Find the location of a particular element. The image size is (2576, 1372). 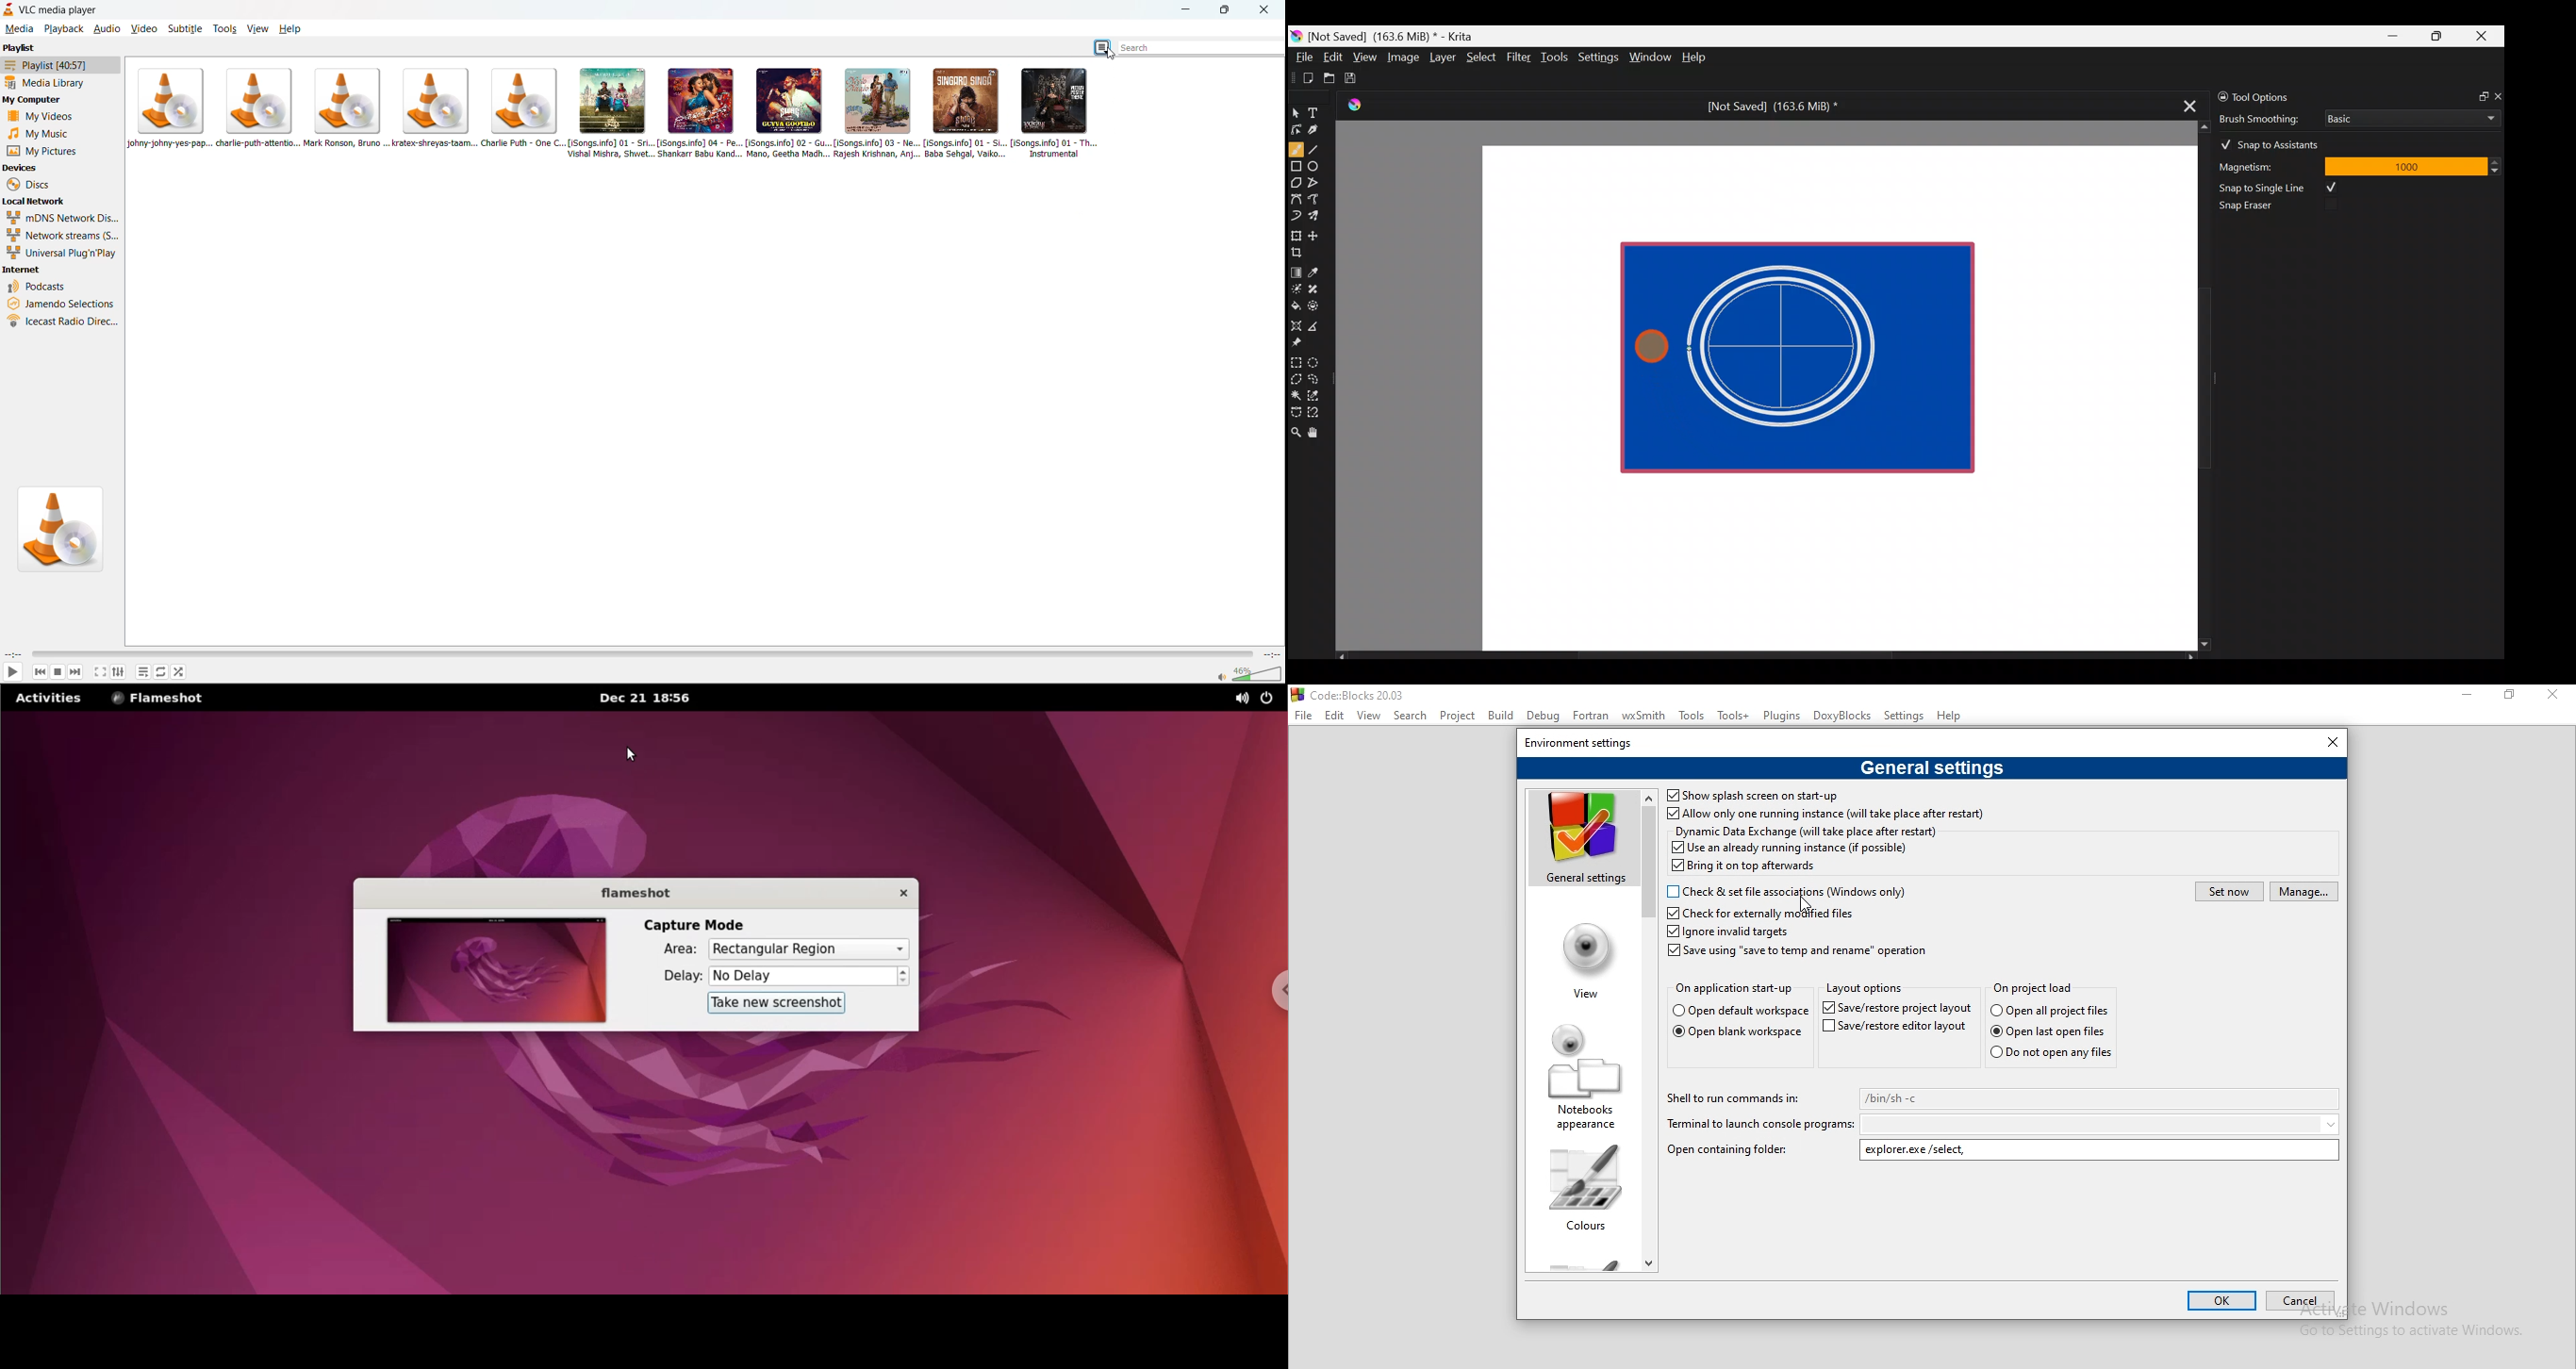

flameshot is located at coordinates (635, 896).